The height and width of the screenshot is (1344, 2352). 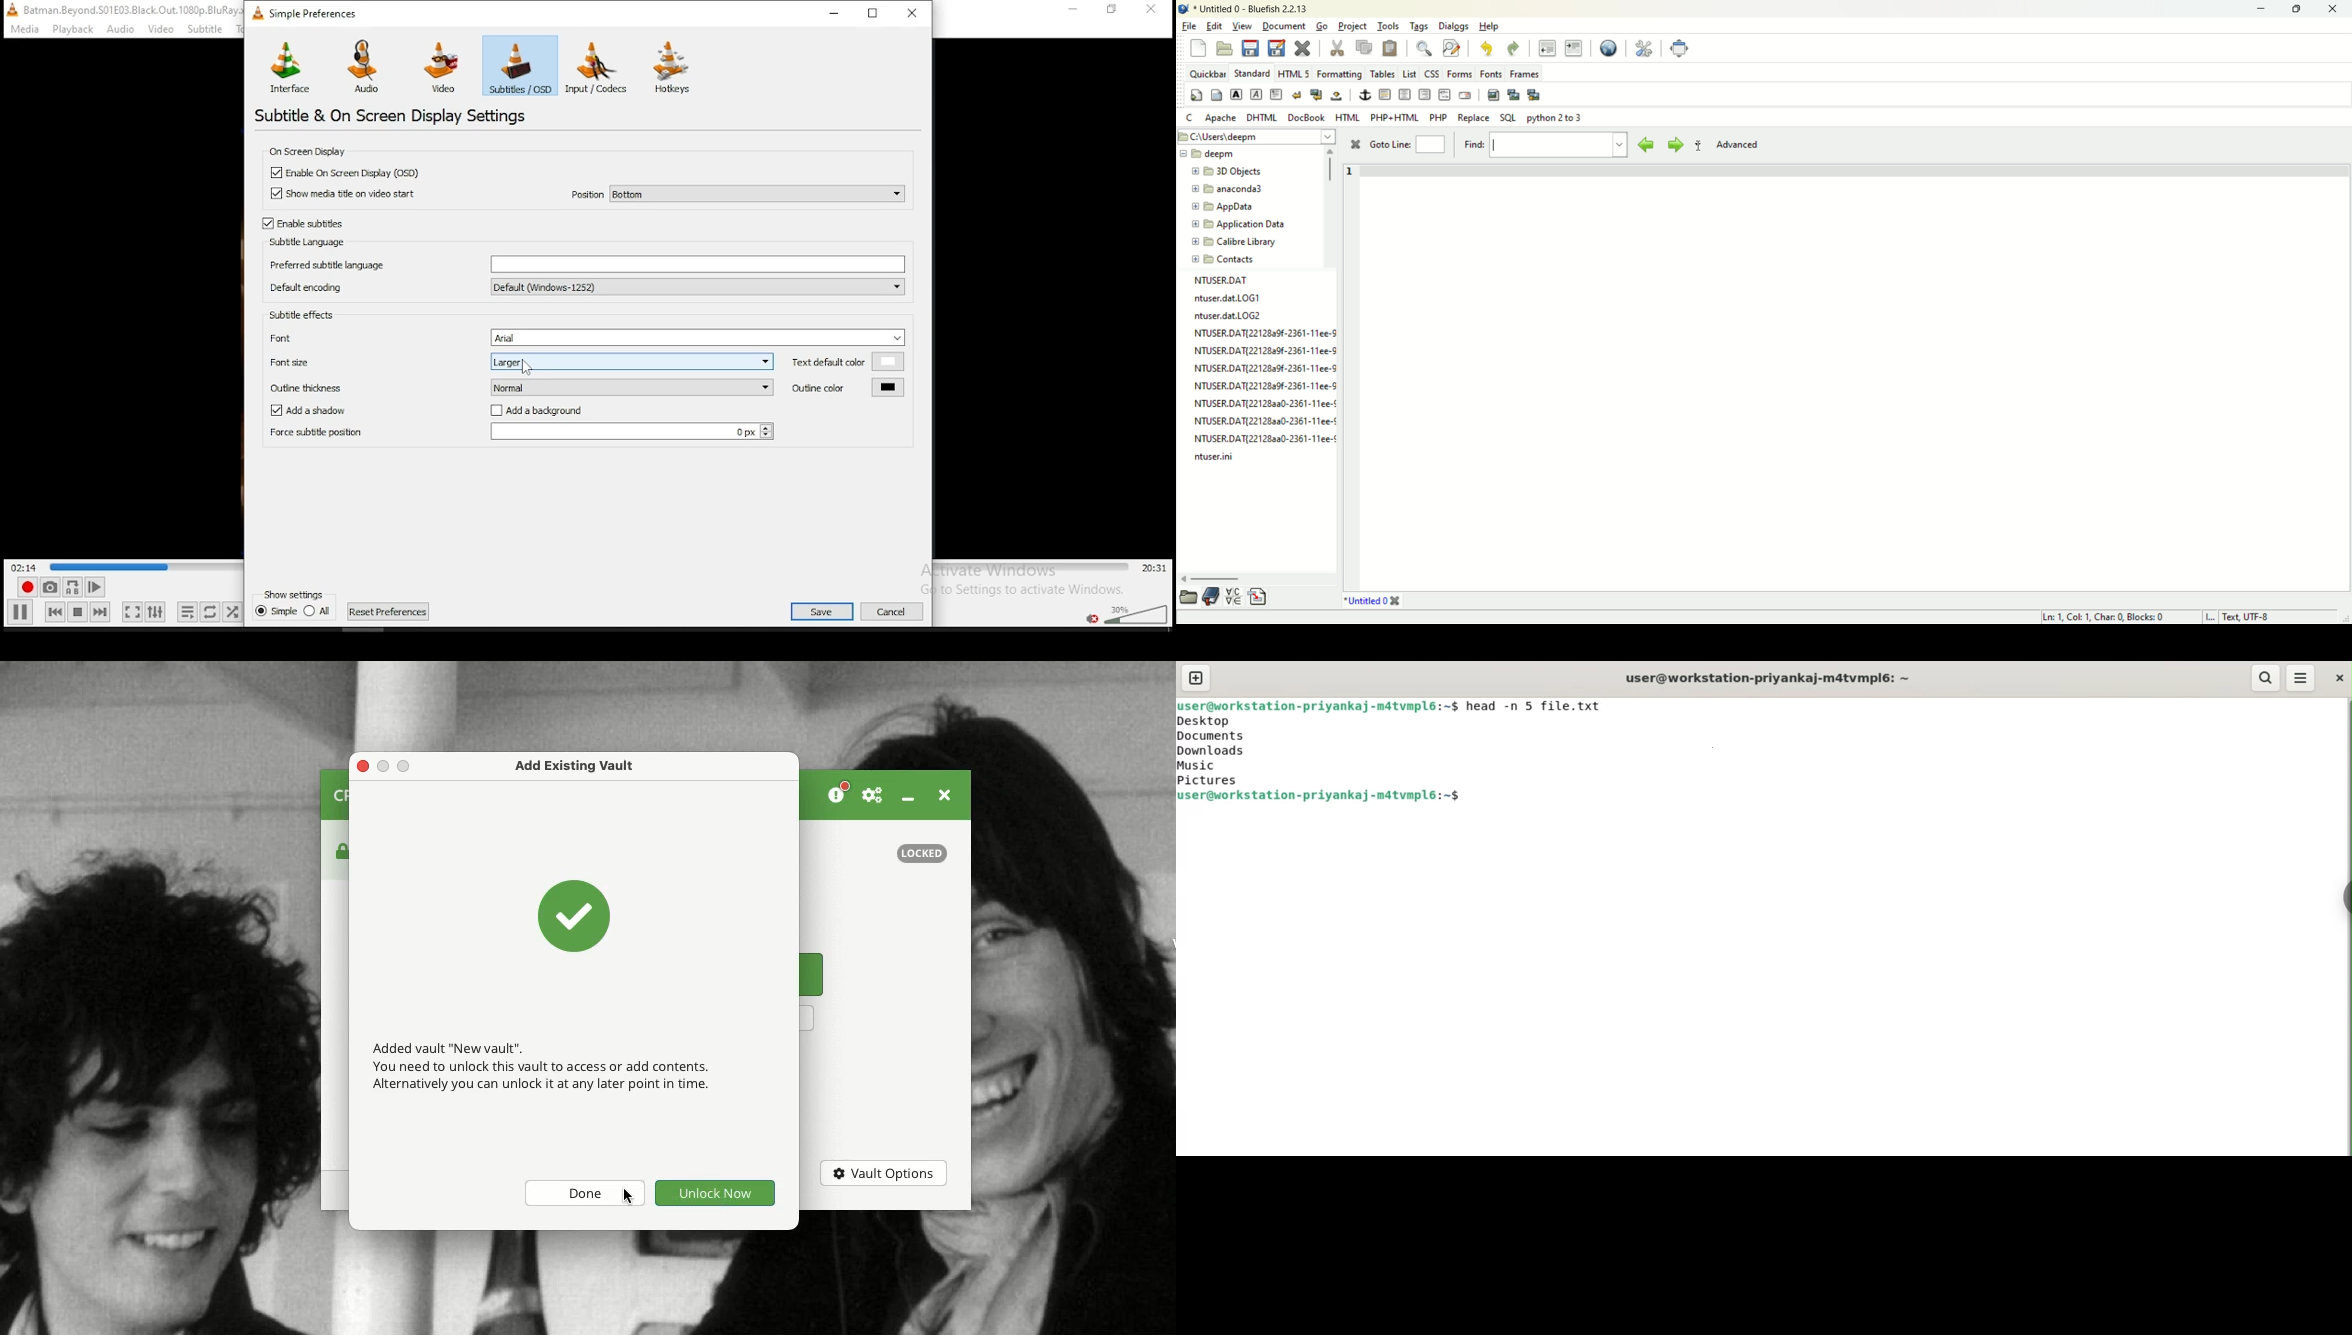 I want to click on NTUSER.DAT{2212829f-2361-11ee-9, so click(x=1264, y=351).